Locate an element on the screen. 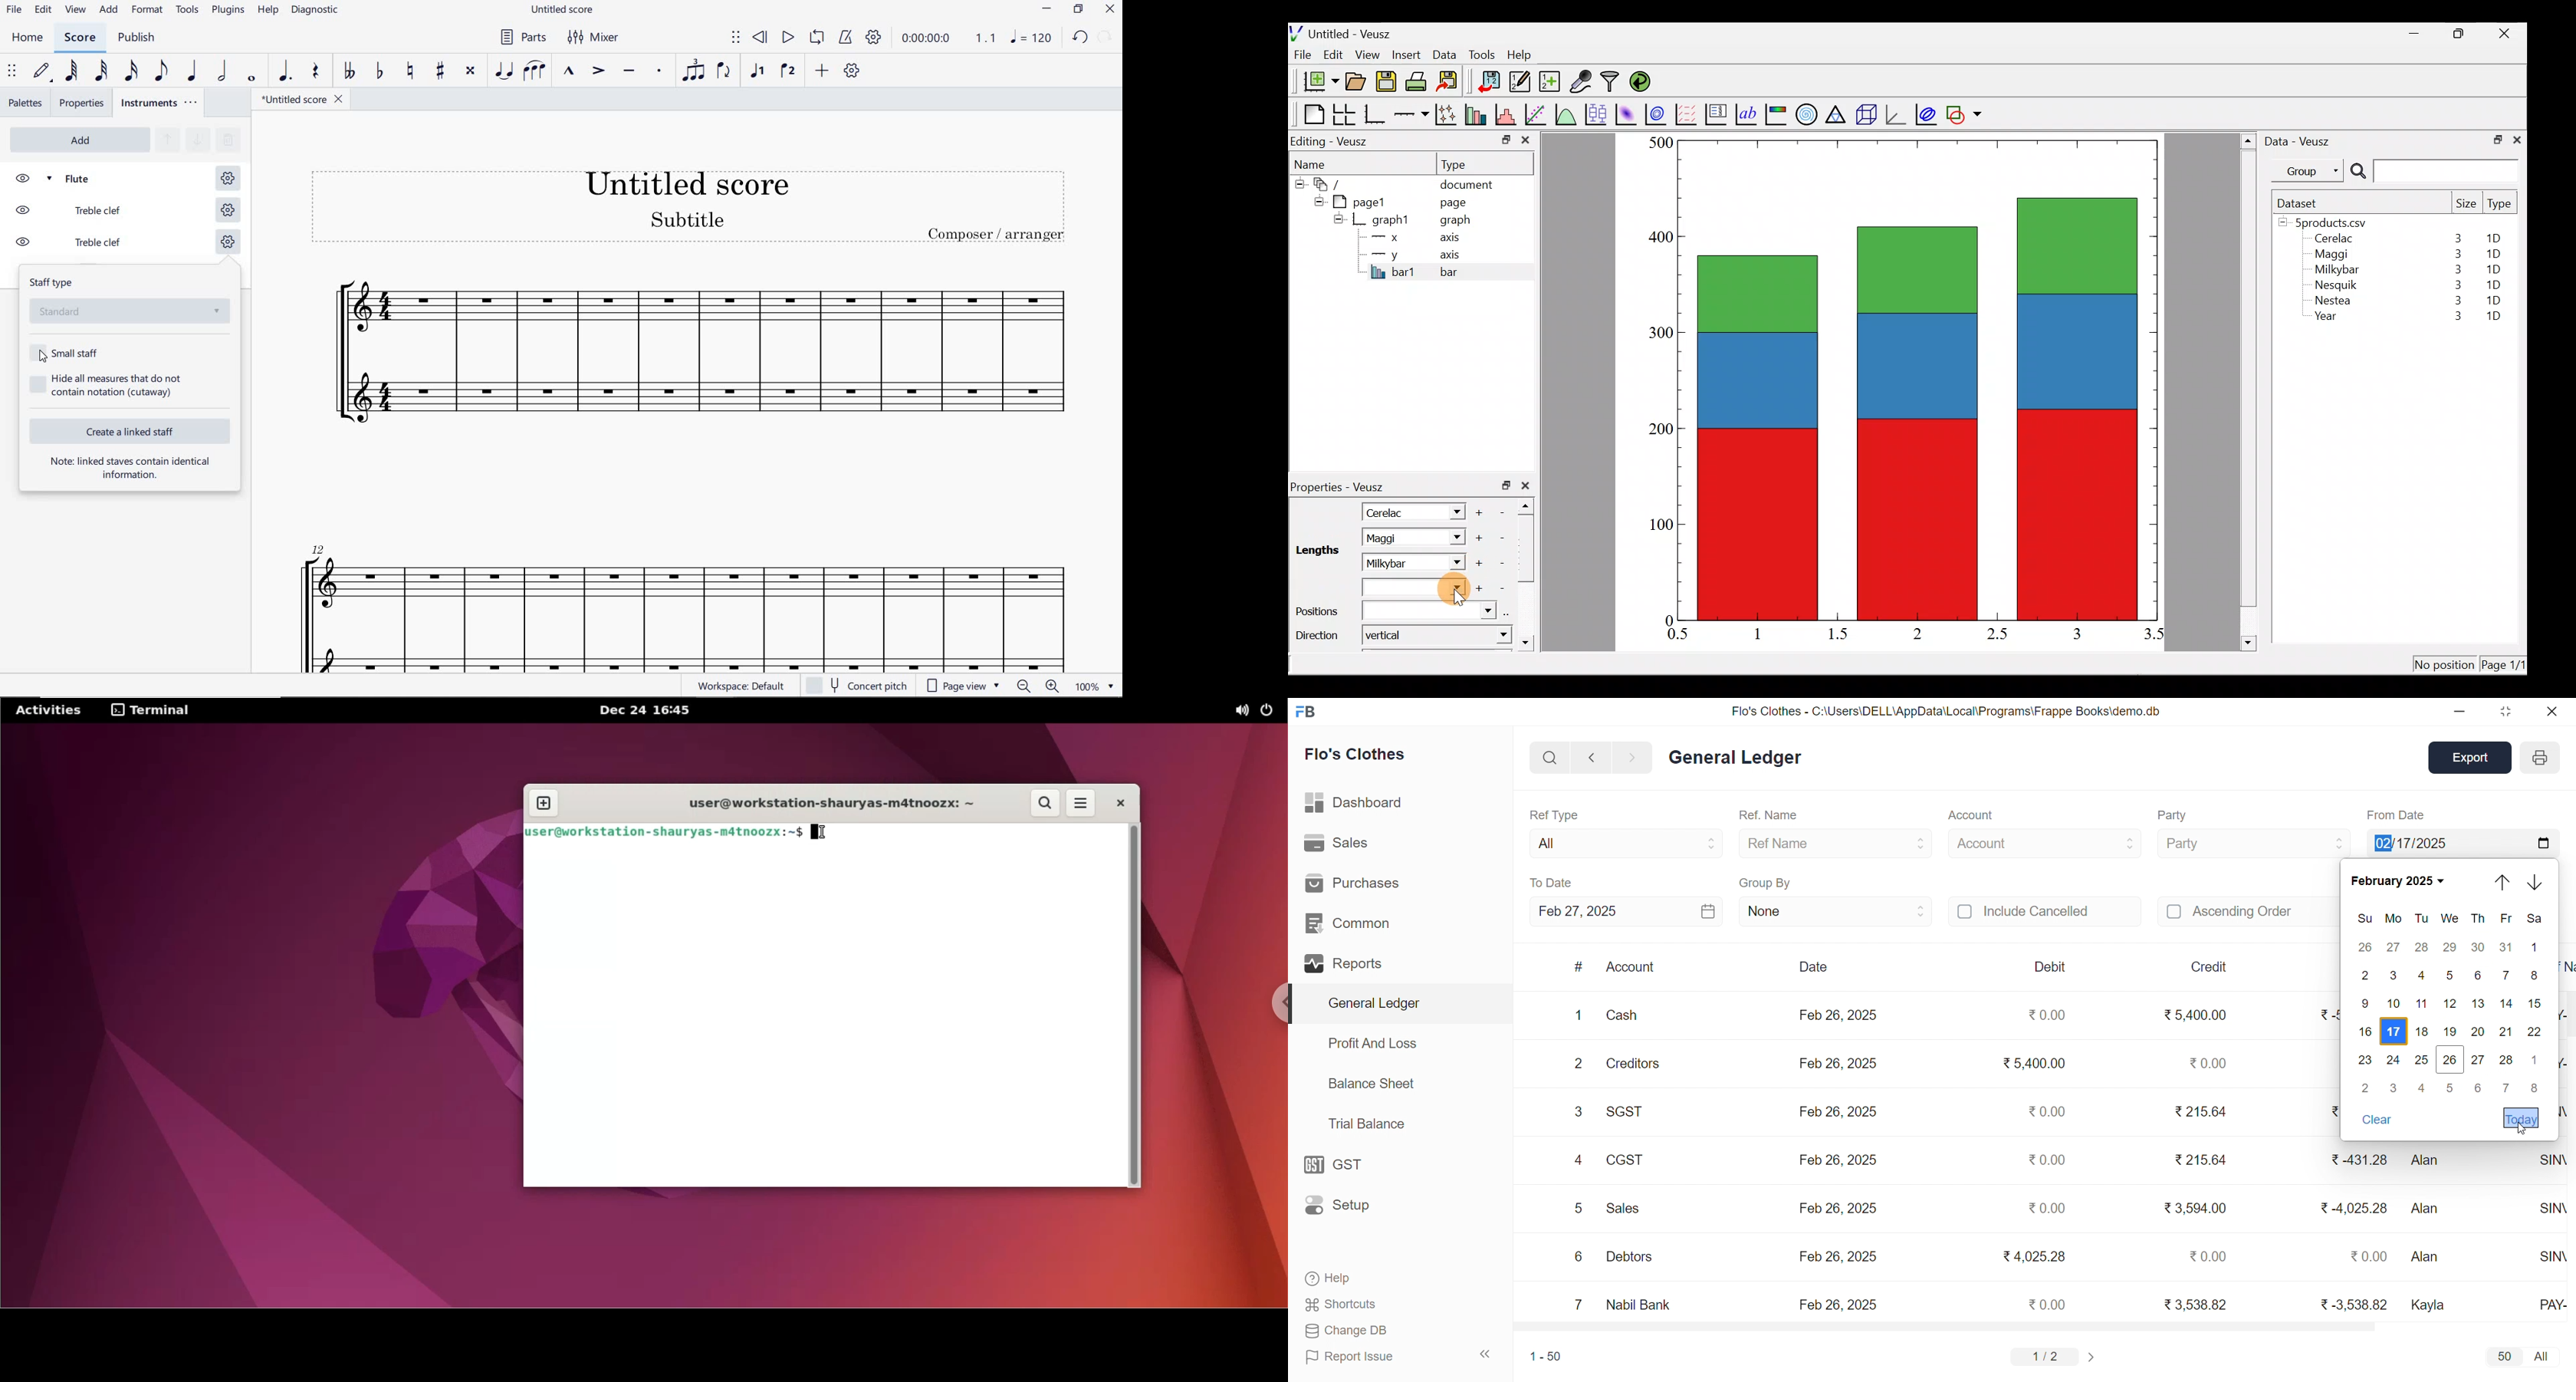  Cerelac is located at coordinates (1388, 511).